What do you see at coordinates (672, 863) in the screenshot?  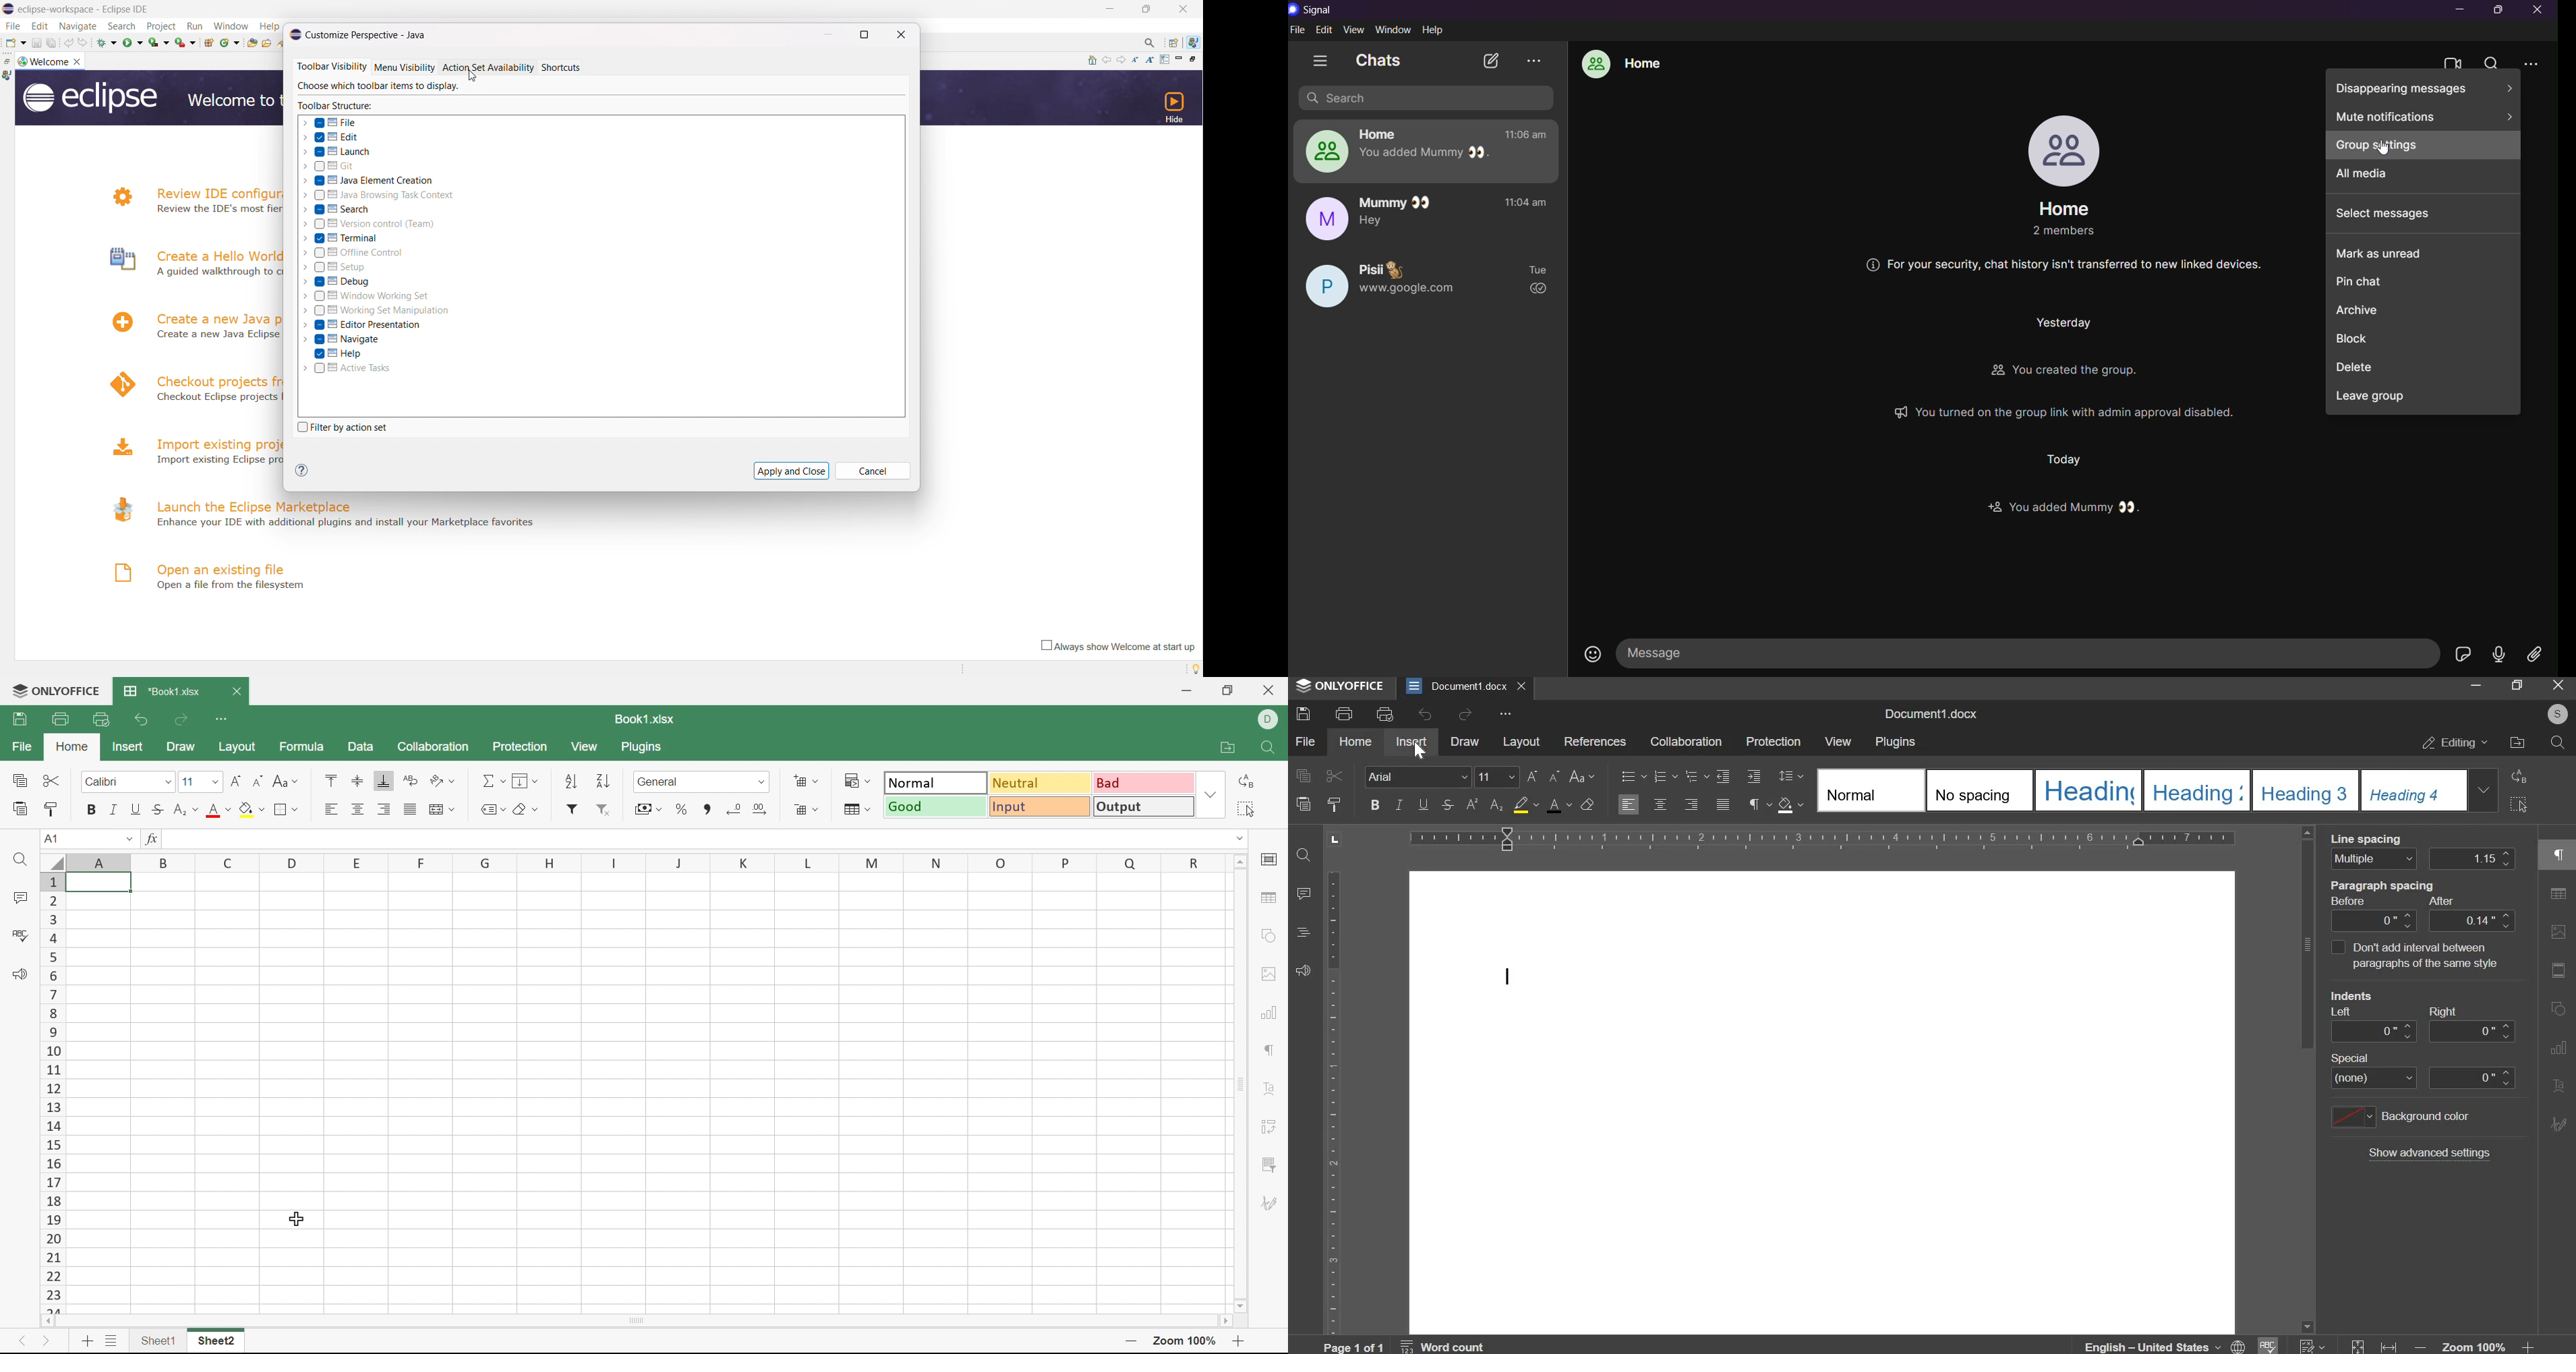 I see `J` at bounding box center [672, 863].